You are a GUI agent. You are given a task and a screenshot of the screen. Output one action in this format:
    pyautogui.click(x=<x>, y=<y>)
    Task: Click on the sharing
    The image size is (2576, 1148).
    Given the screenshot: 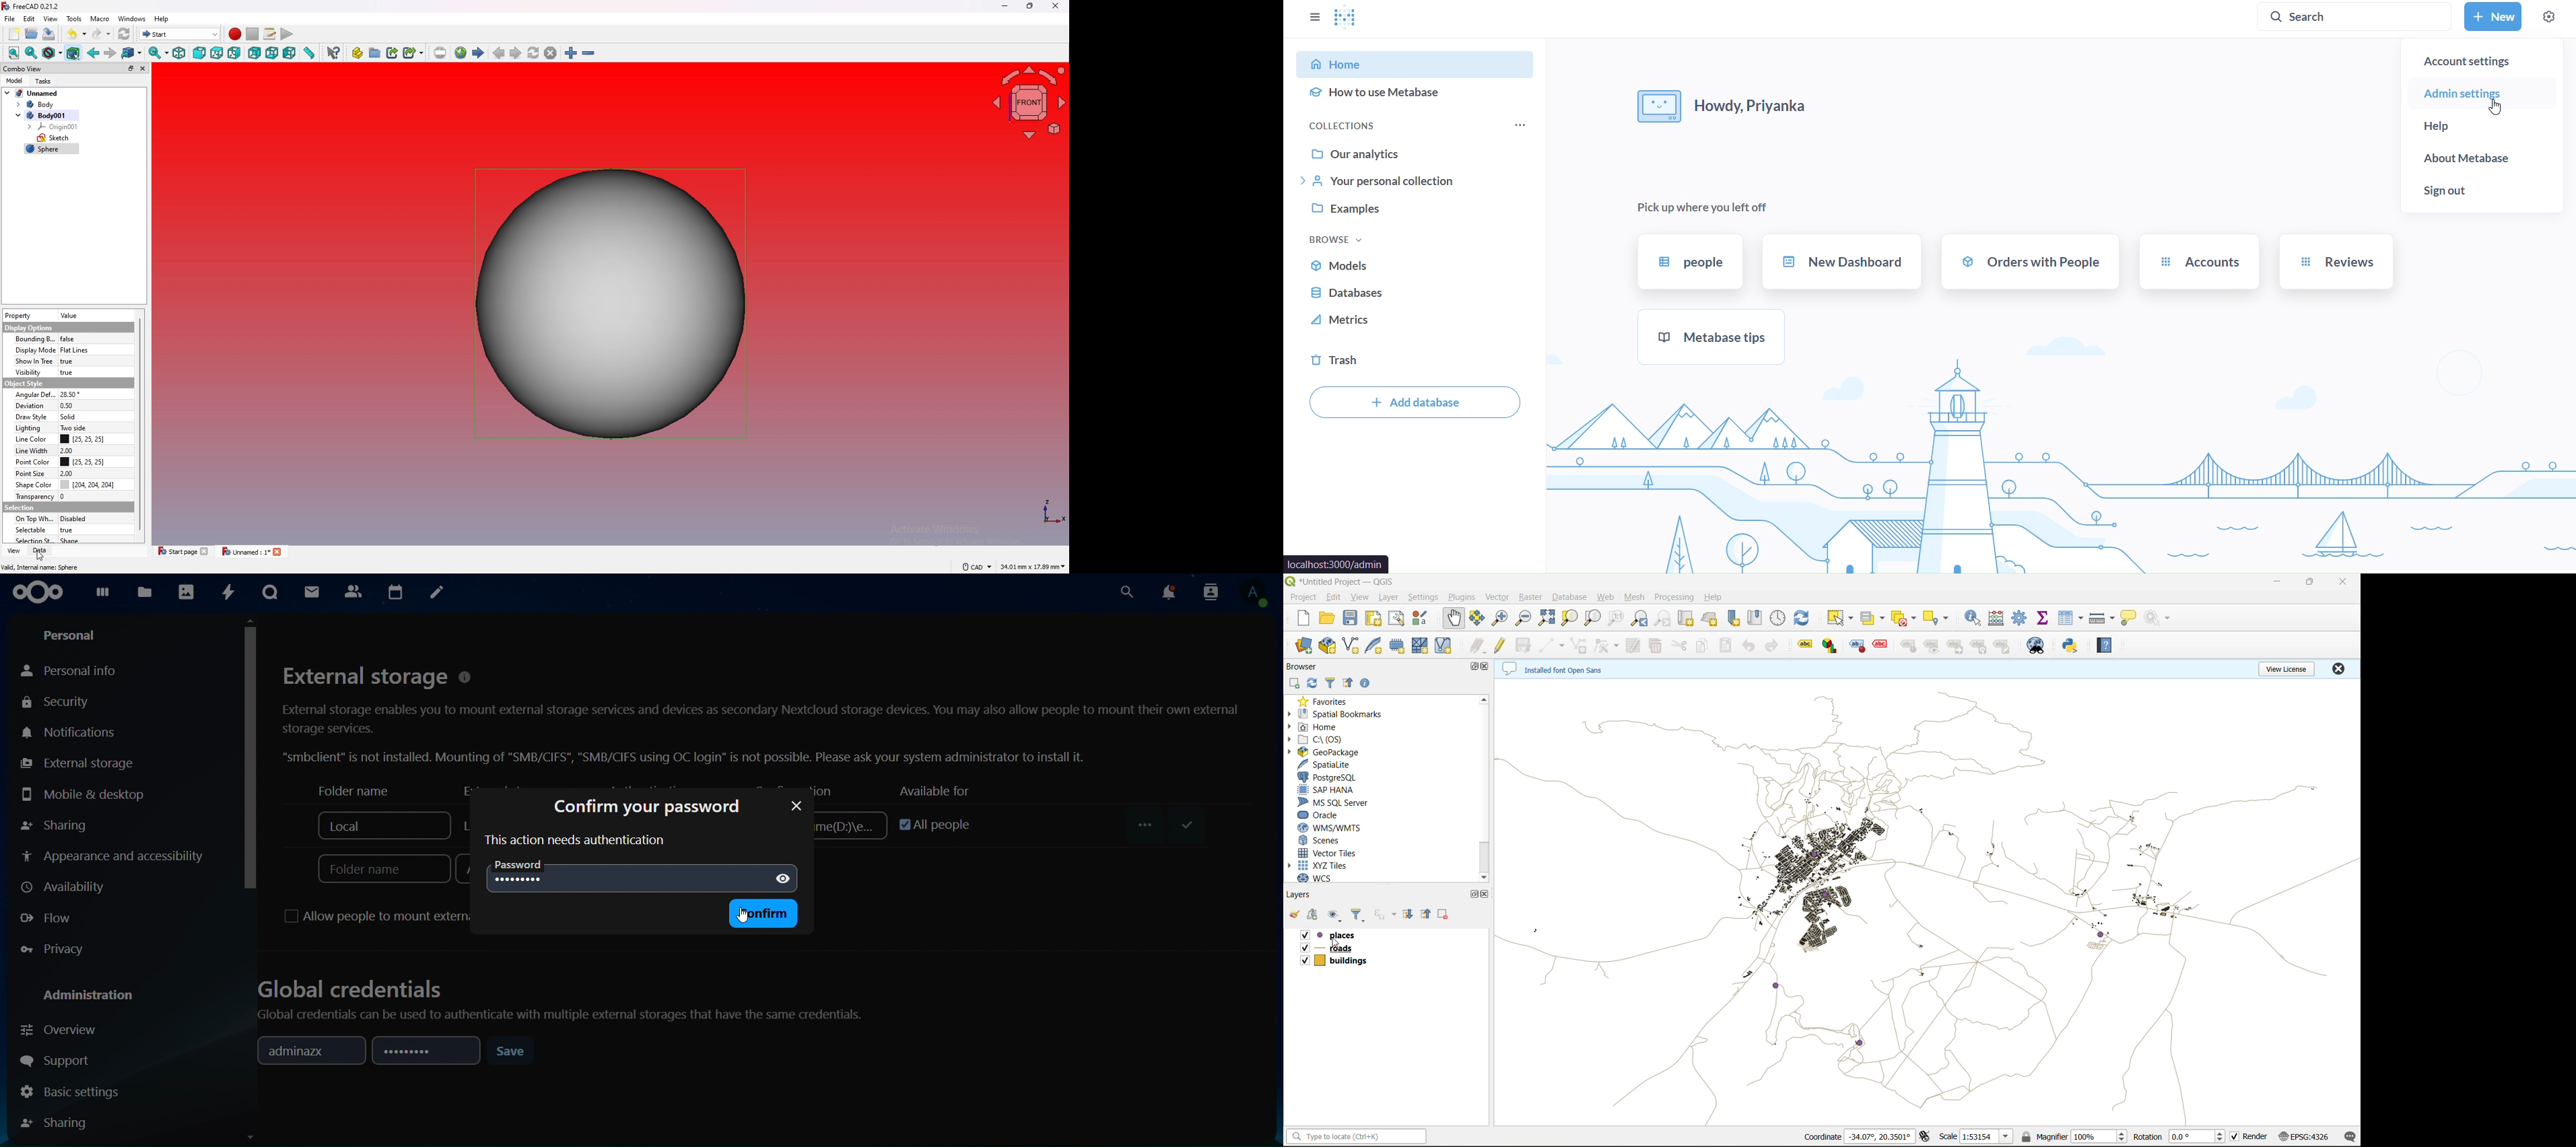 What is the action you would take?
    pyautogui.click(x=56, y=825)
    